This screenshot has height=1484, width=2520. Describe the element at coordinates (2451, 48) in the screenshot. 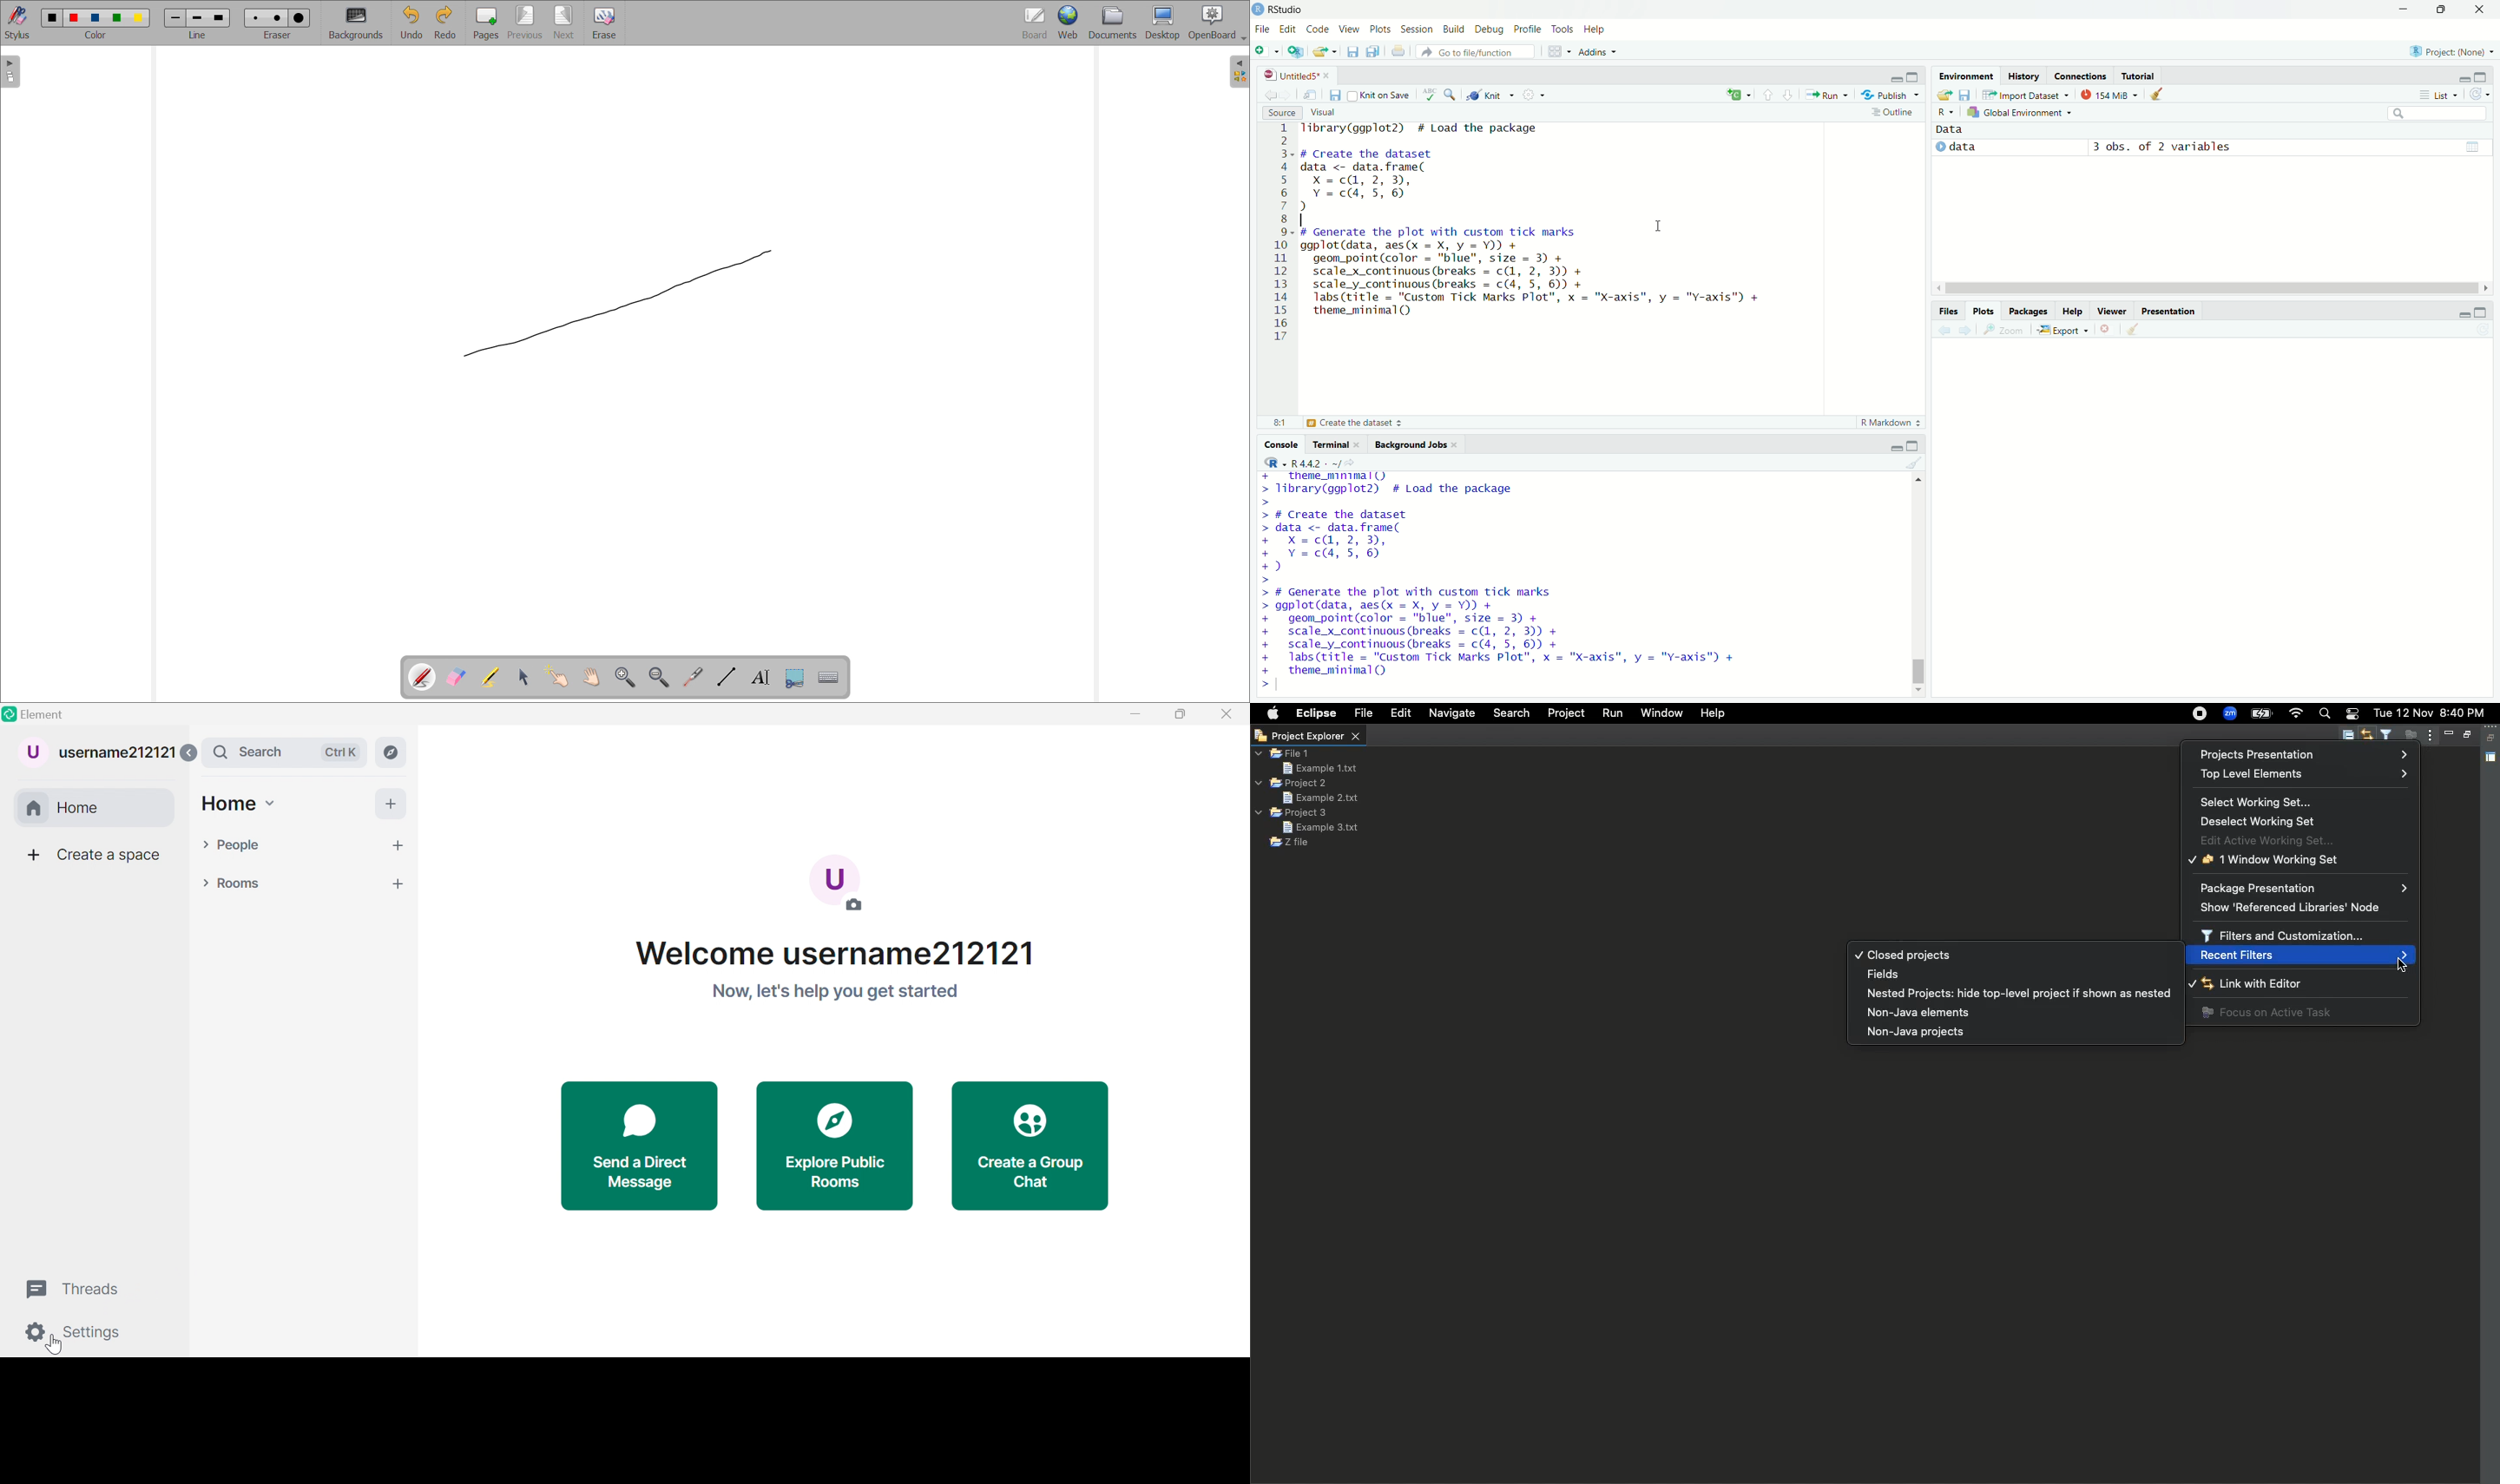

I see `project: (None)` at that location.